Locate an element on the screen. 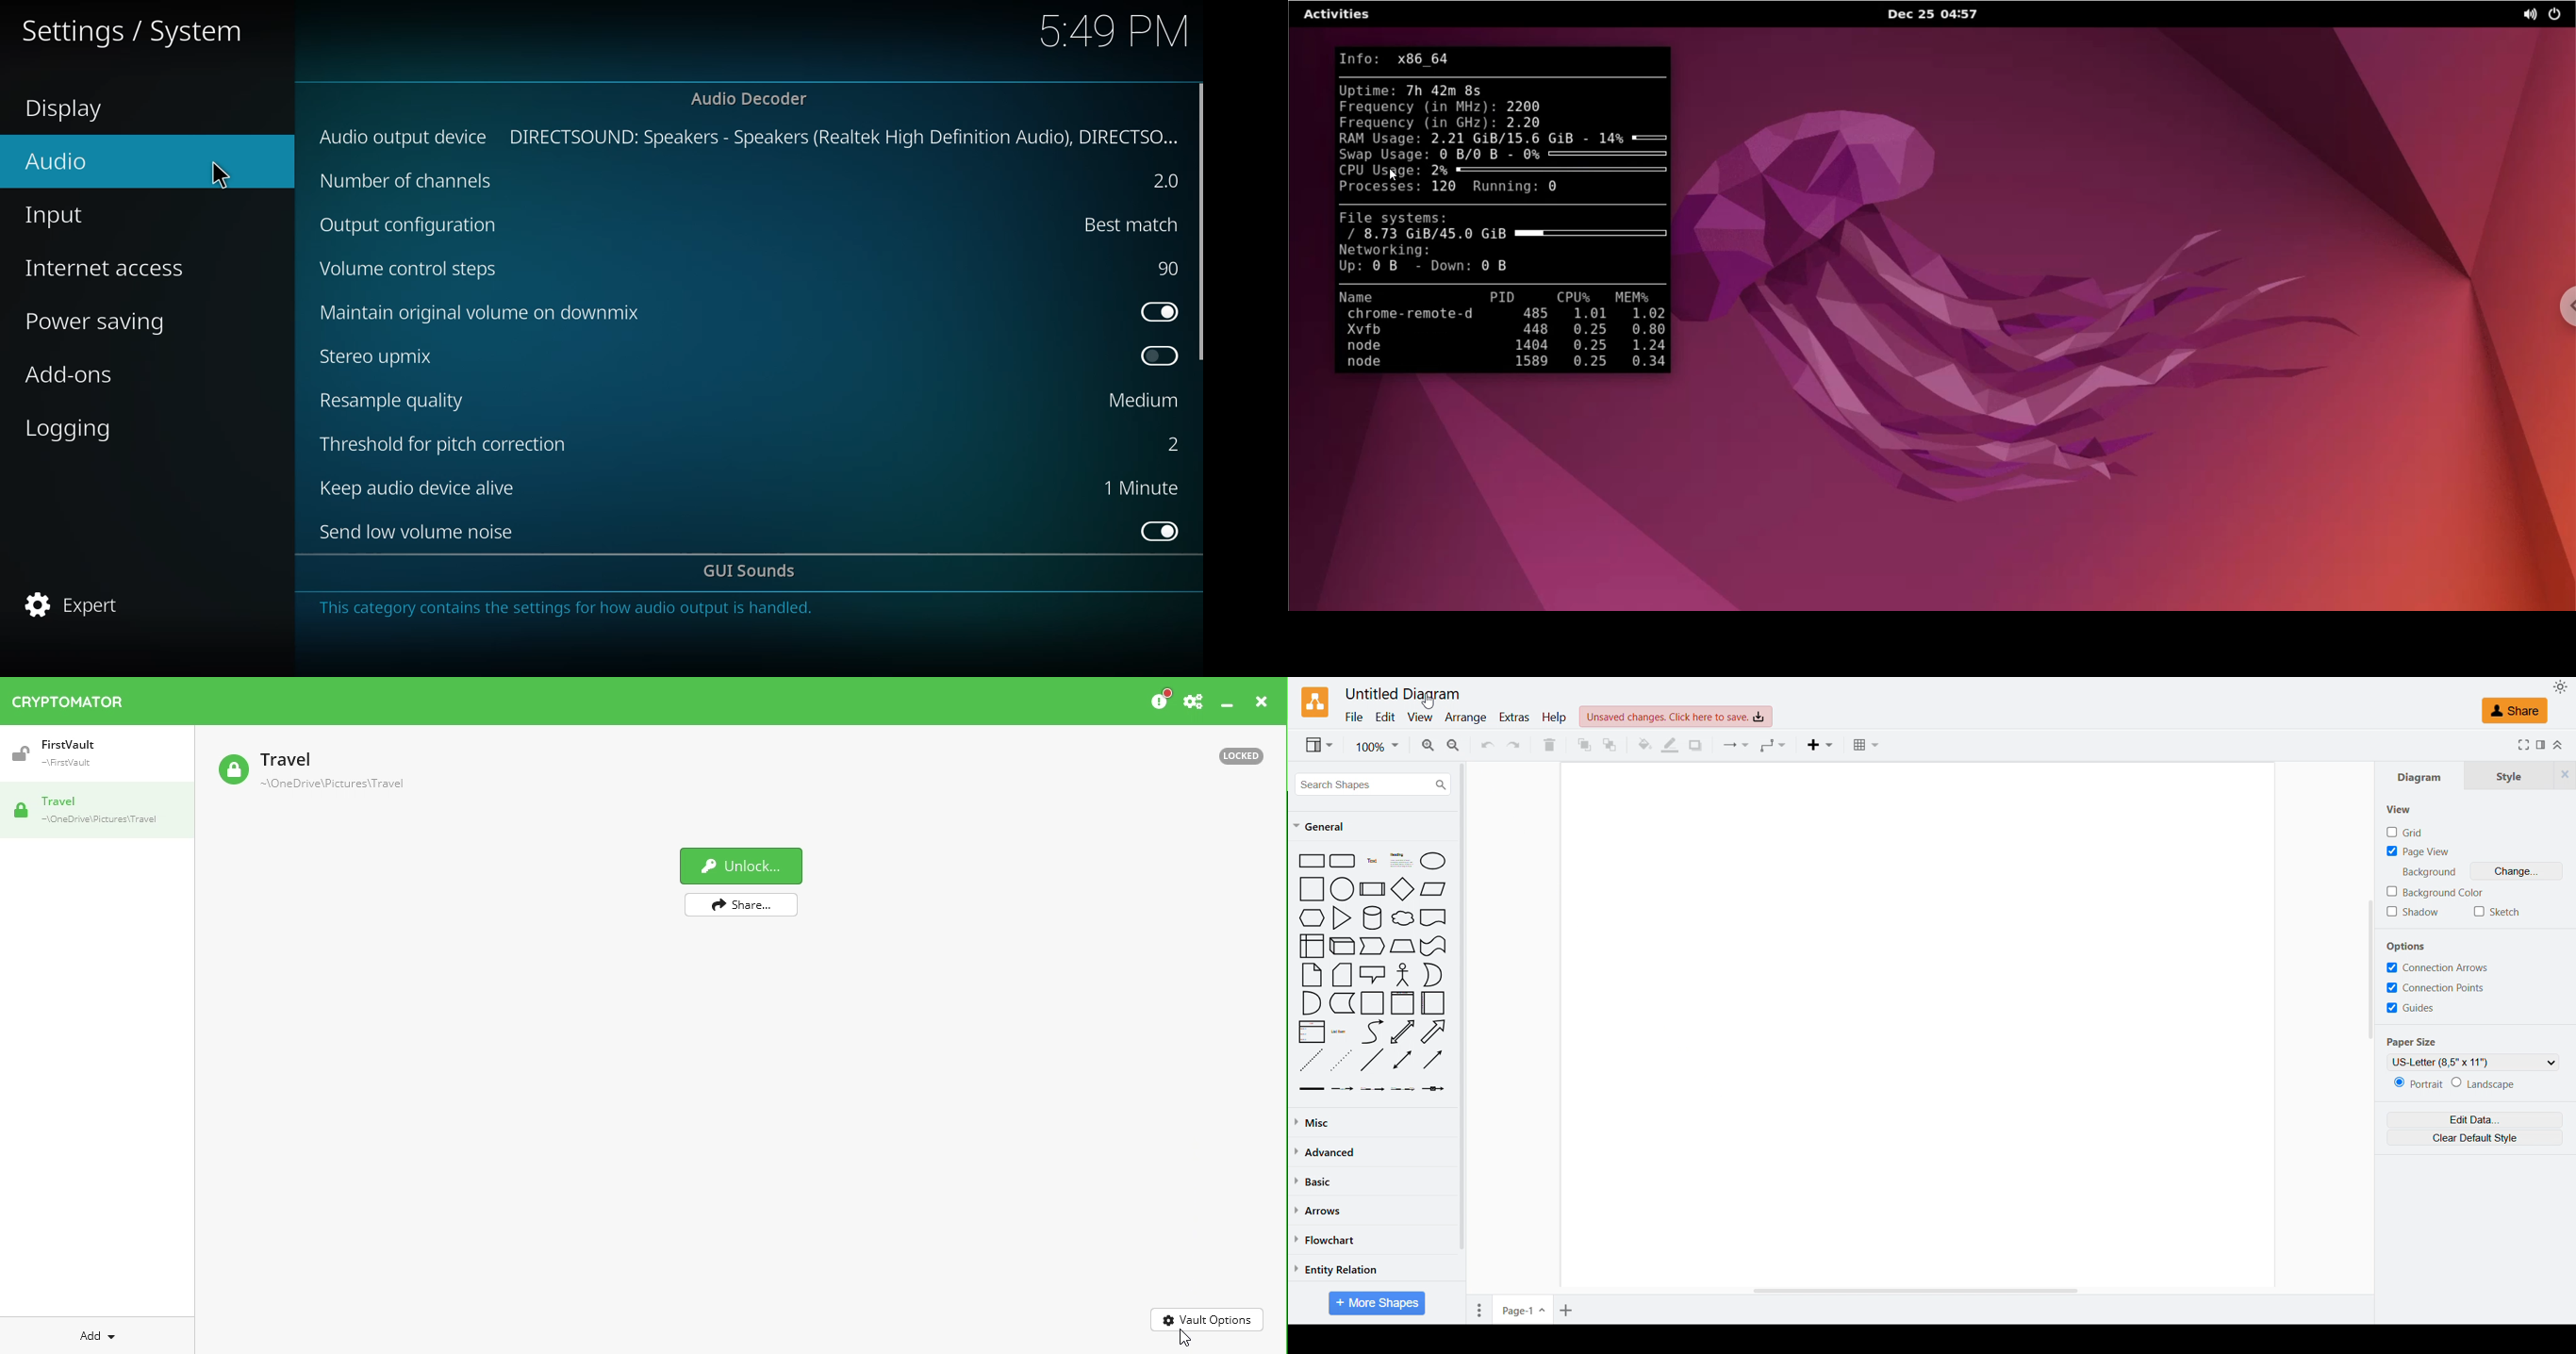 The image size is (2576, 1372). send low volume noise is located at coordinates (420, 533).